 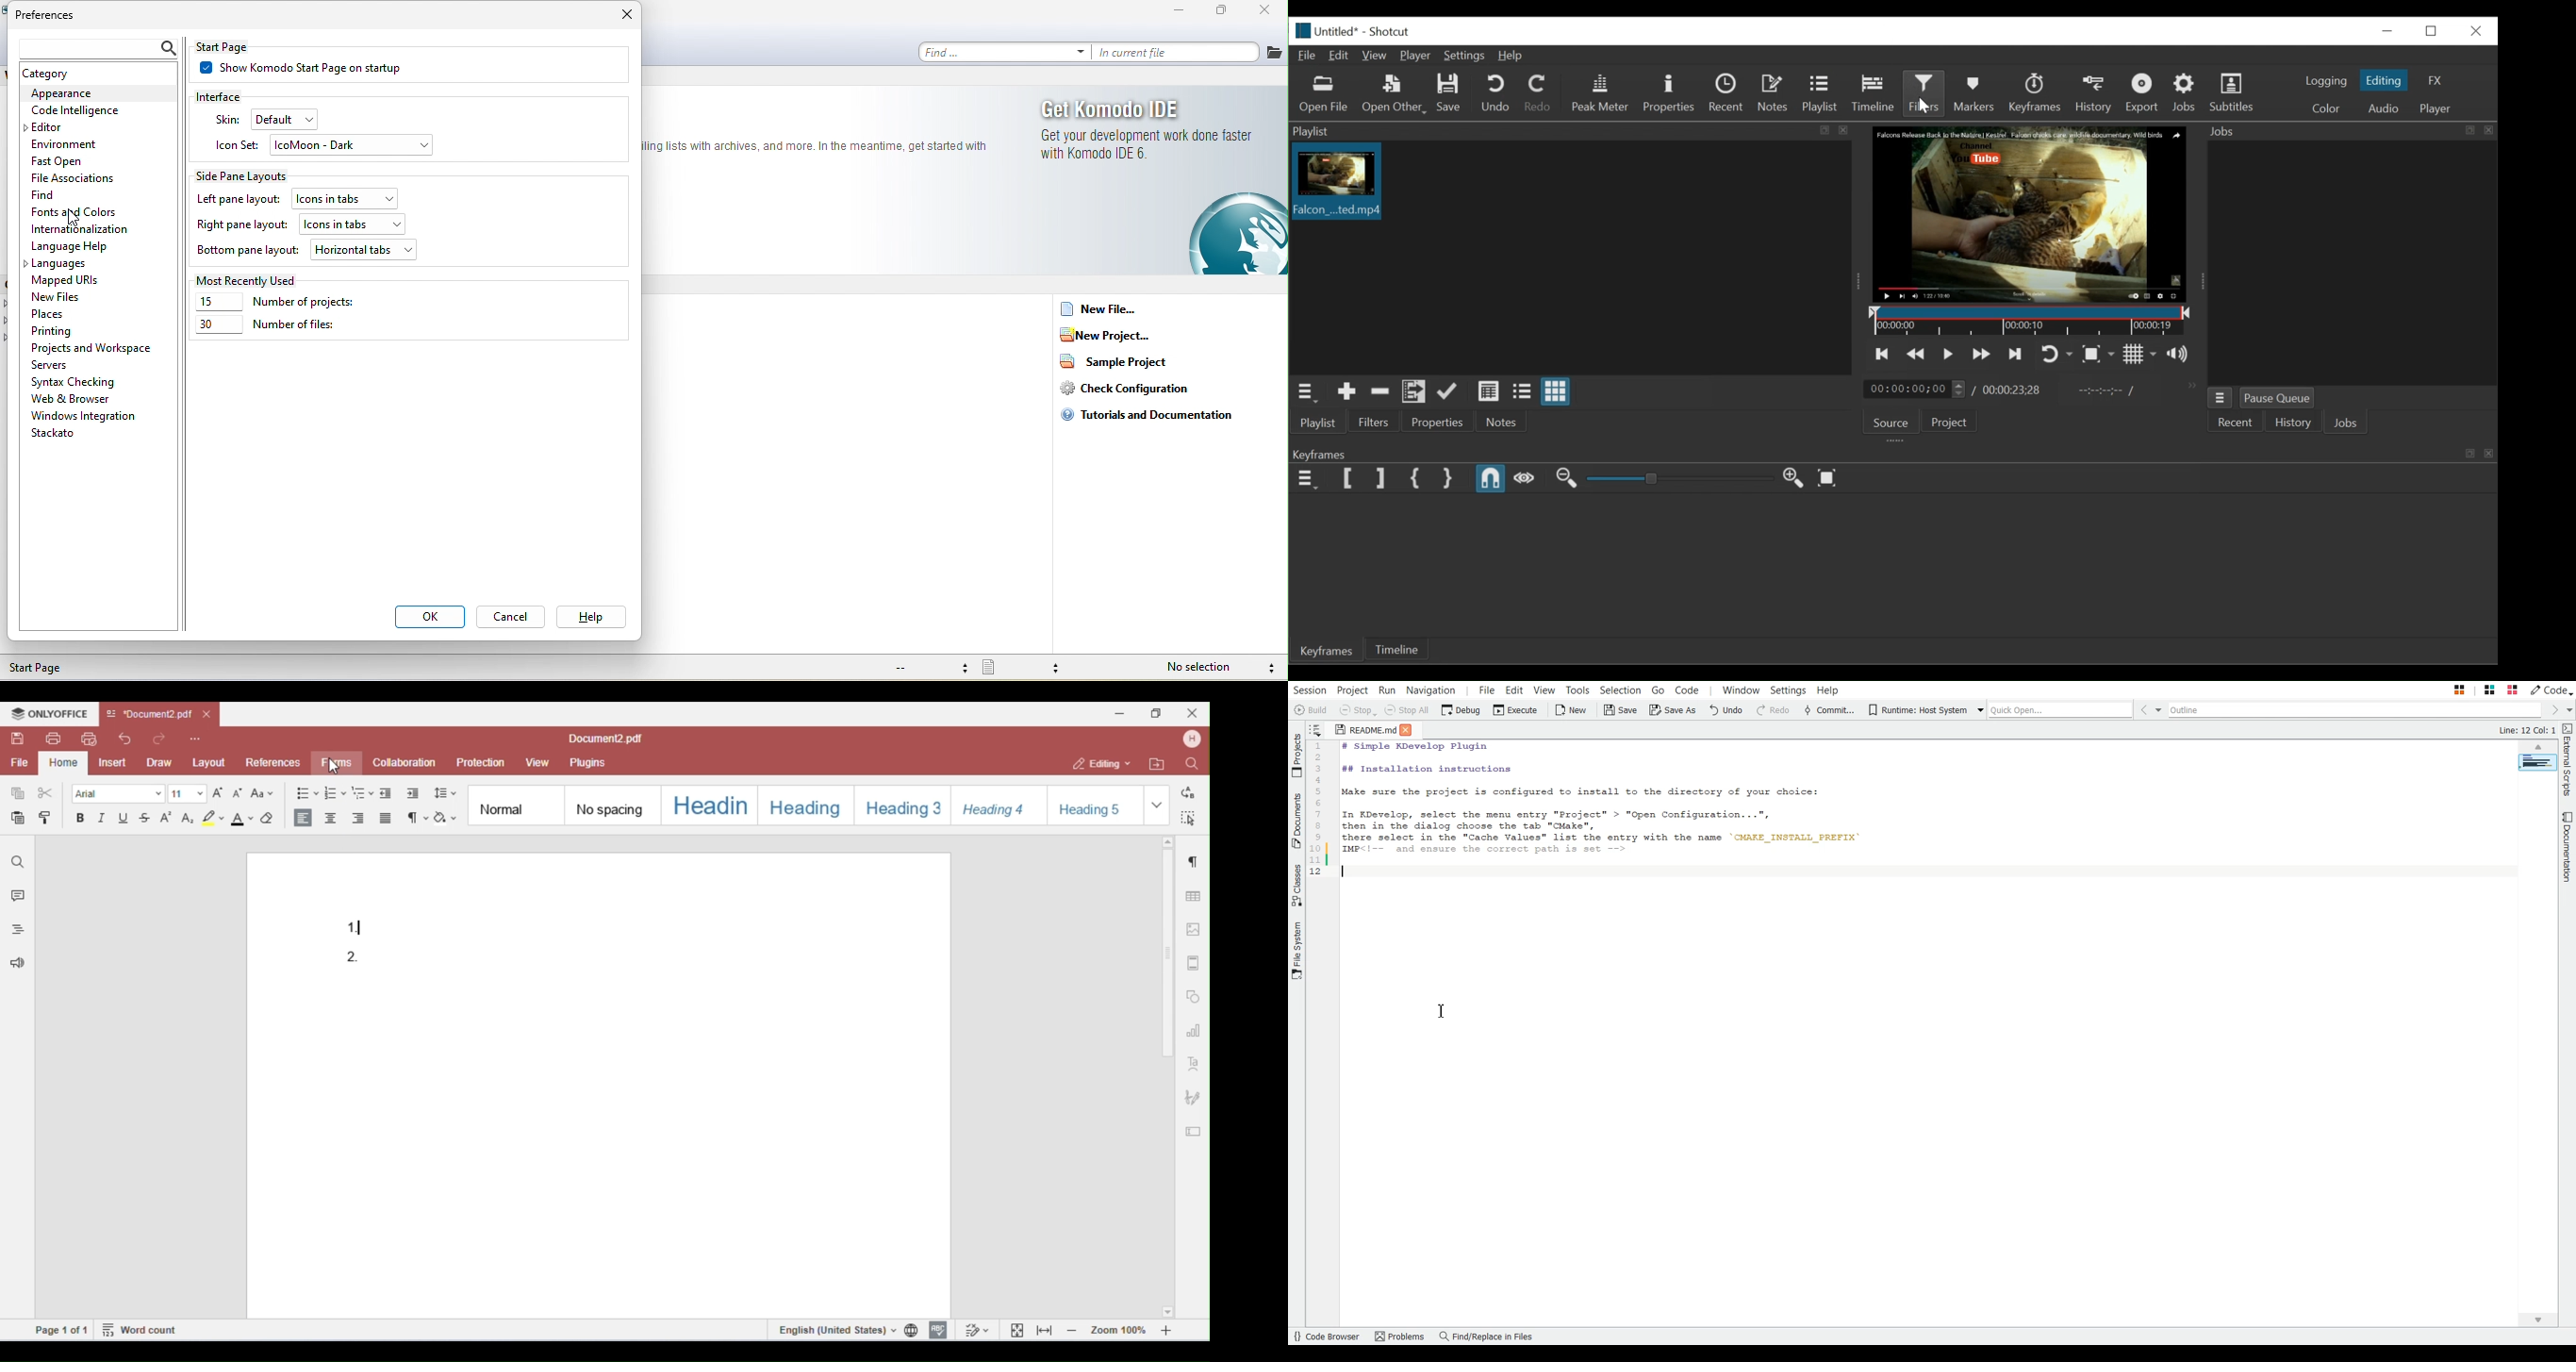 I want to click on Filters, so click(x=1376, y=421).